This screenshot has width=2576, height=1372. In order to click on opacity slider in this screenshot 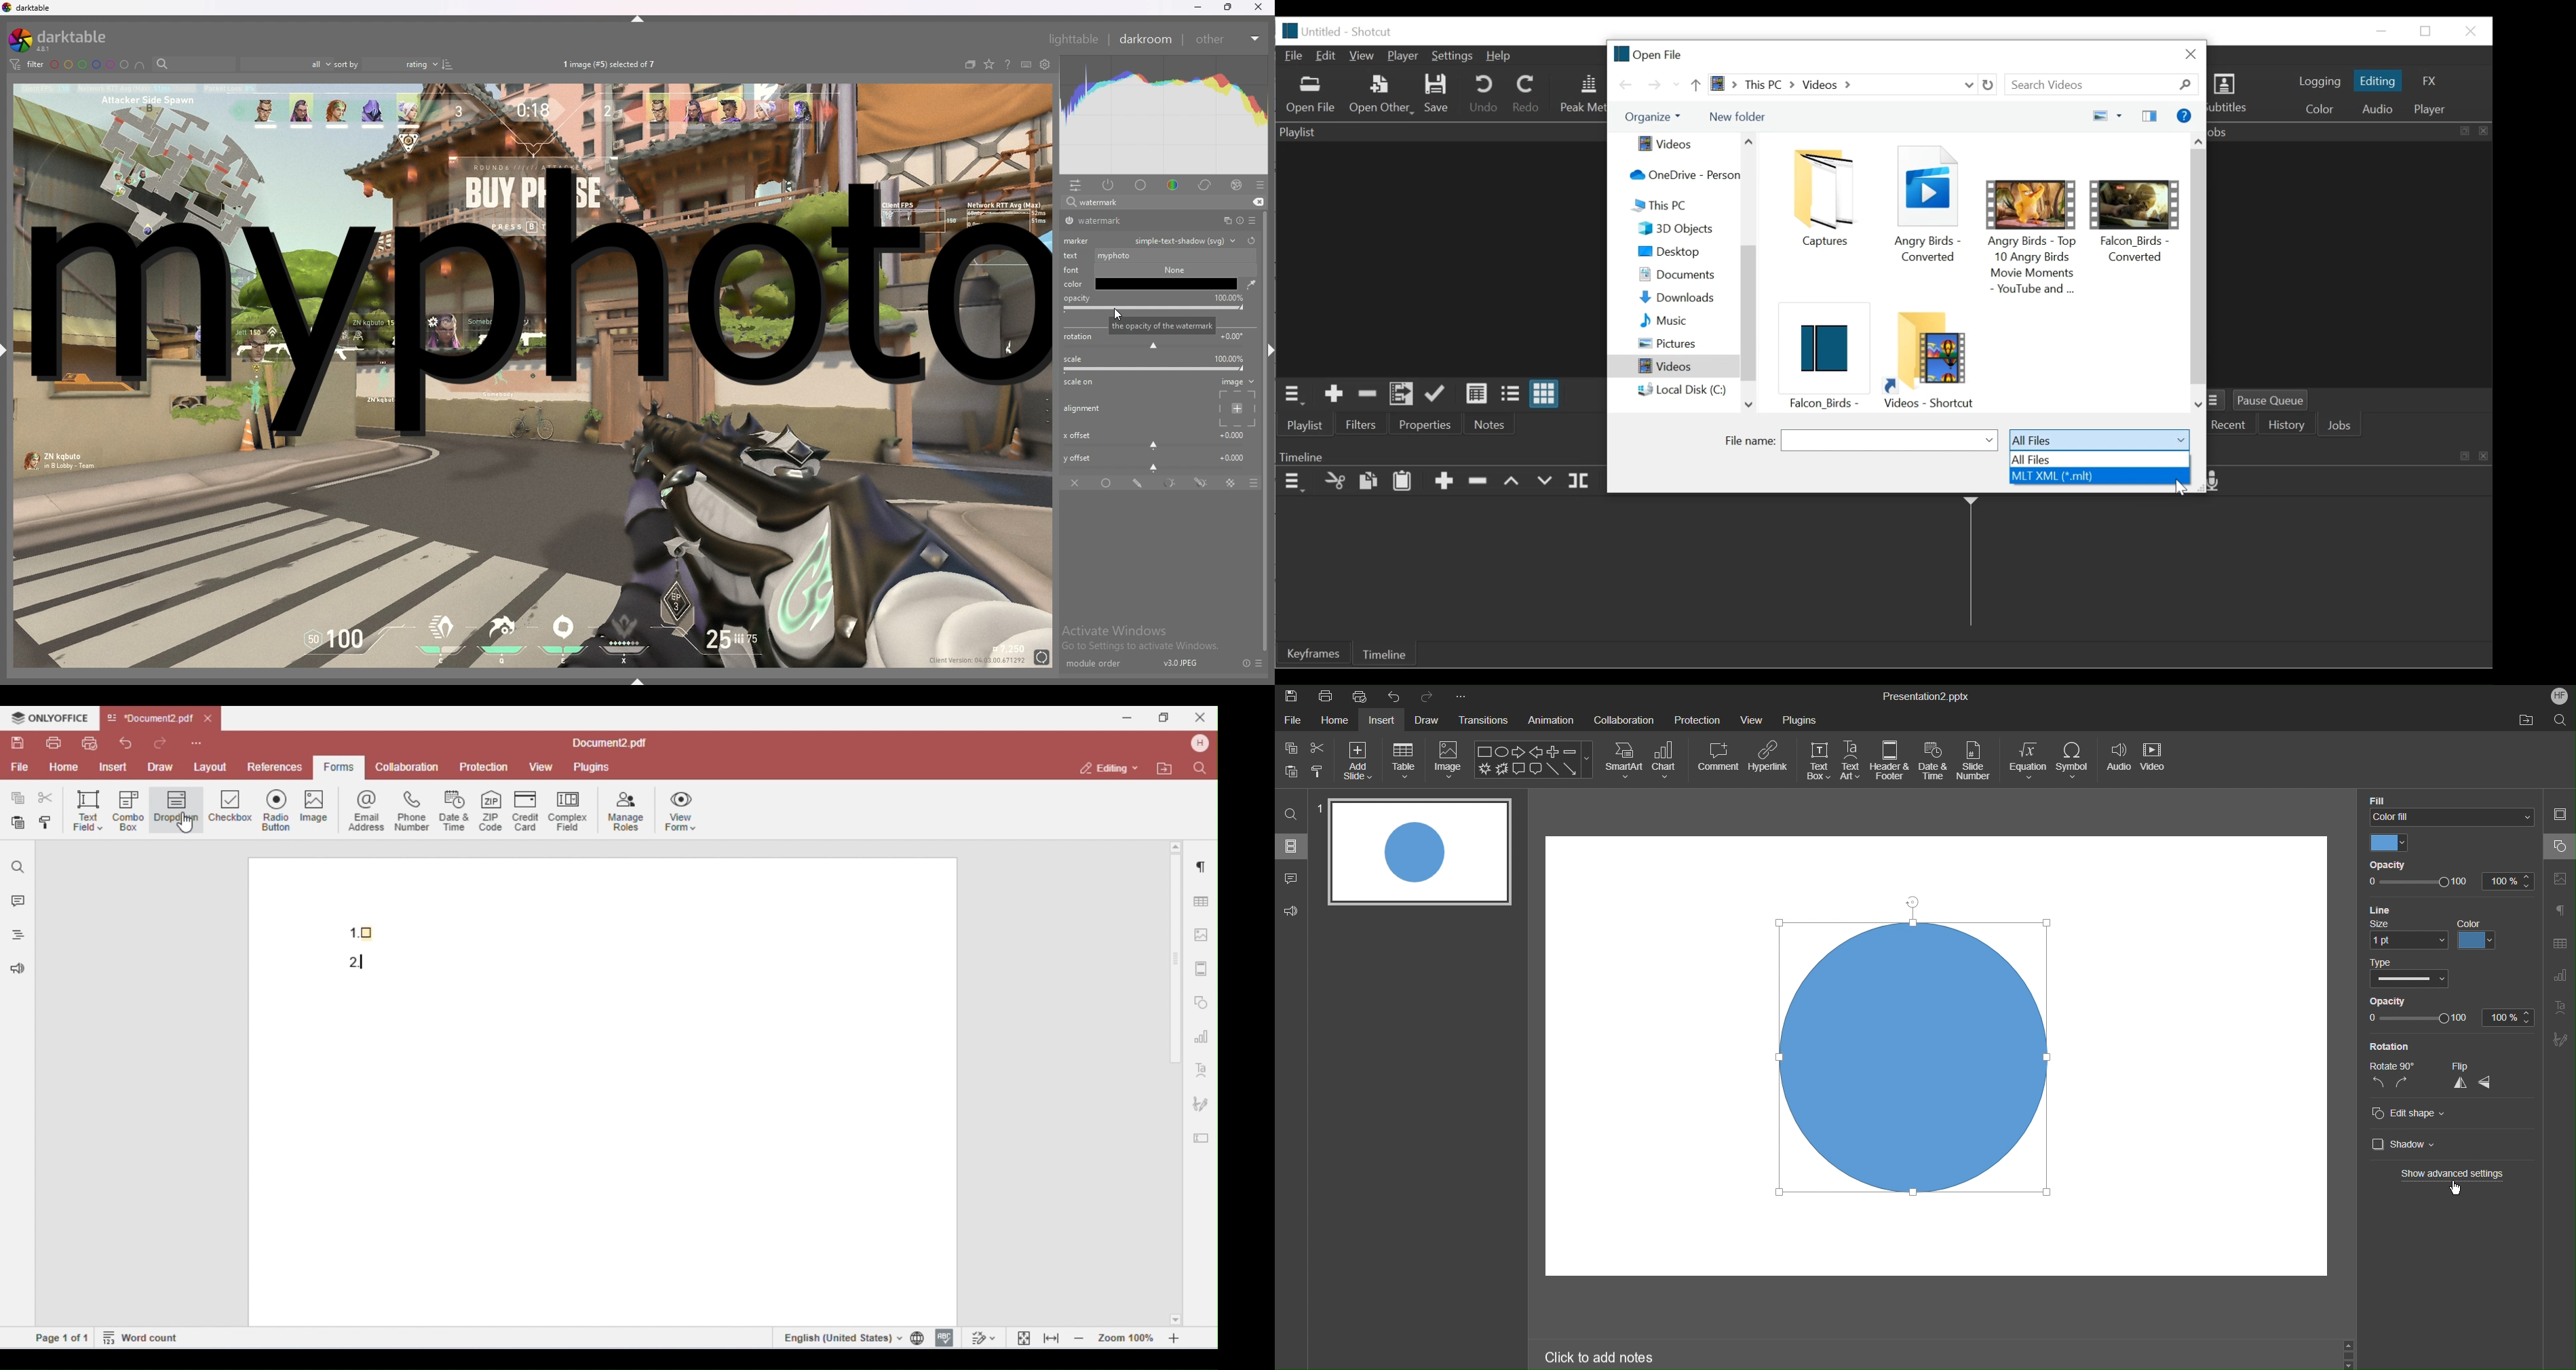, I will do `click(2417, 883)`.